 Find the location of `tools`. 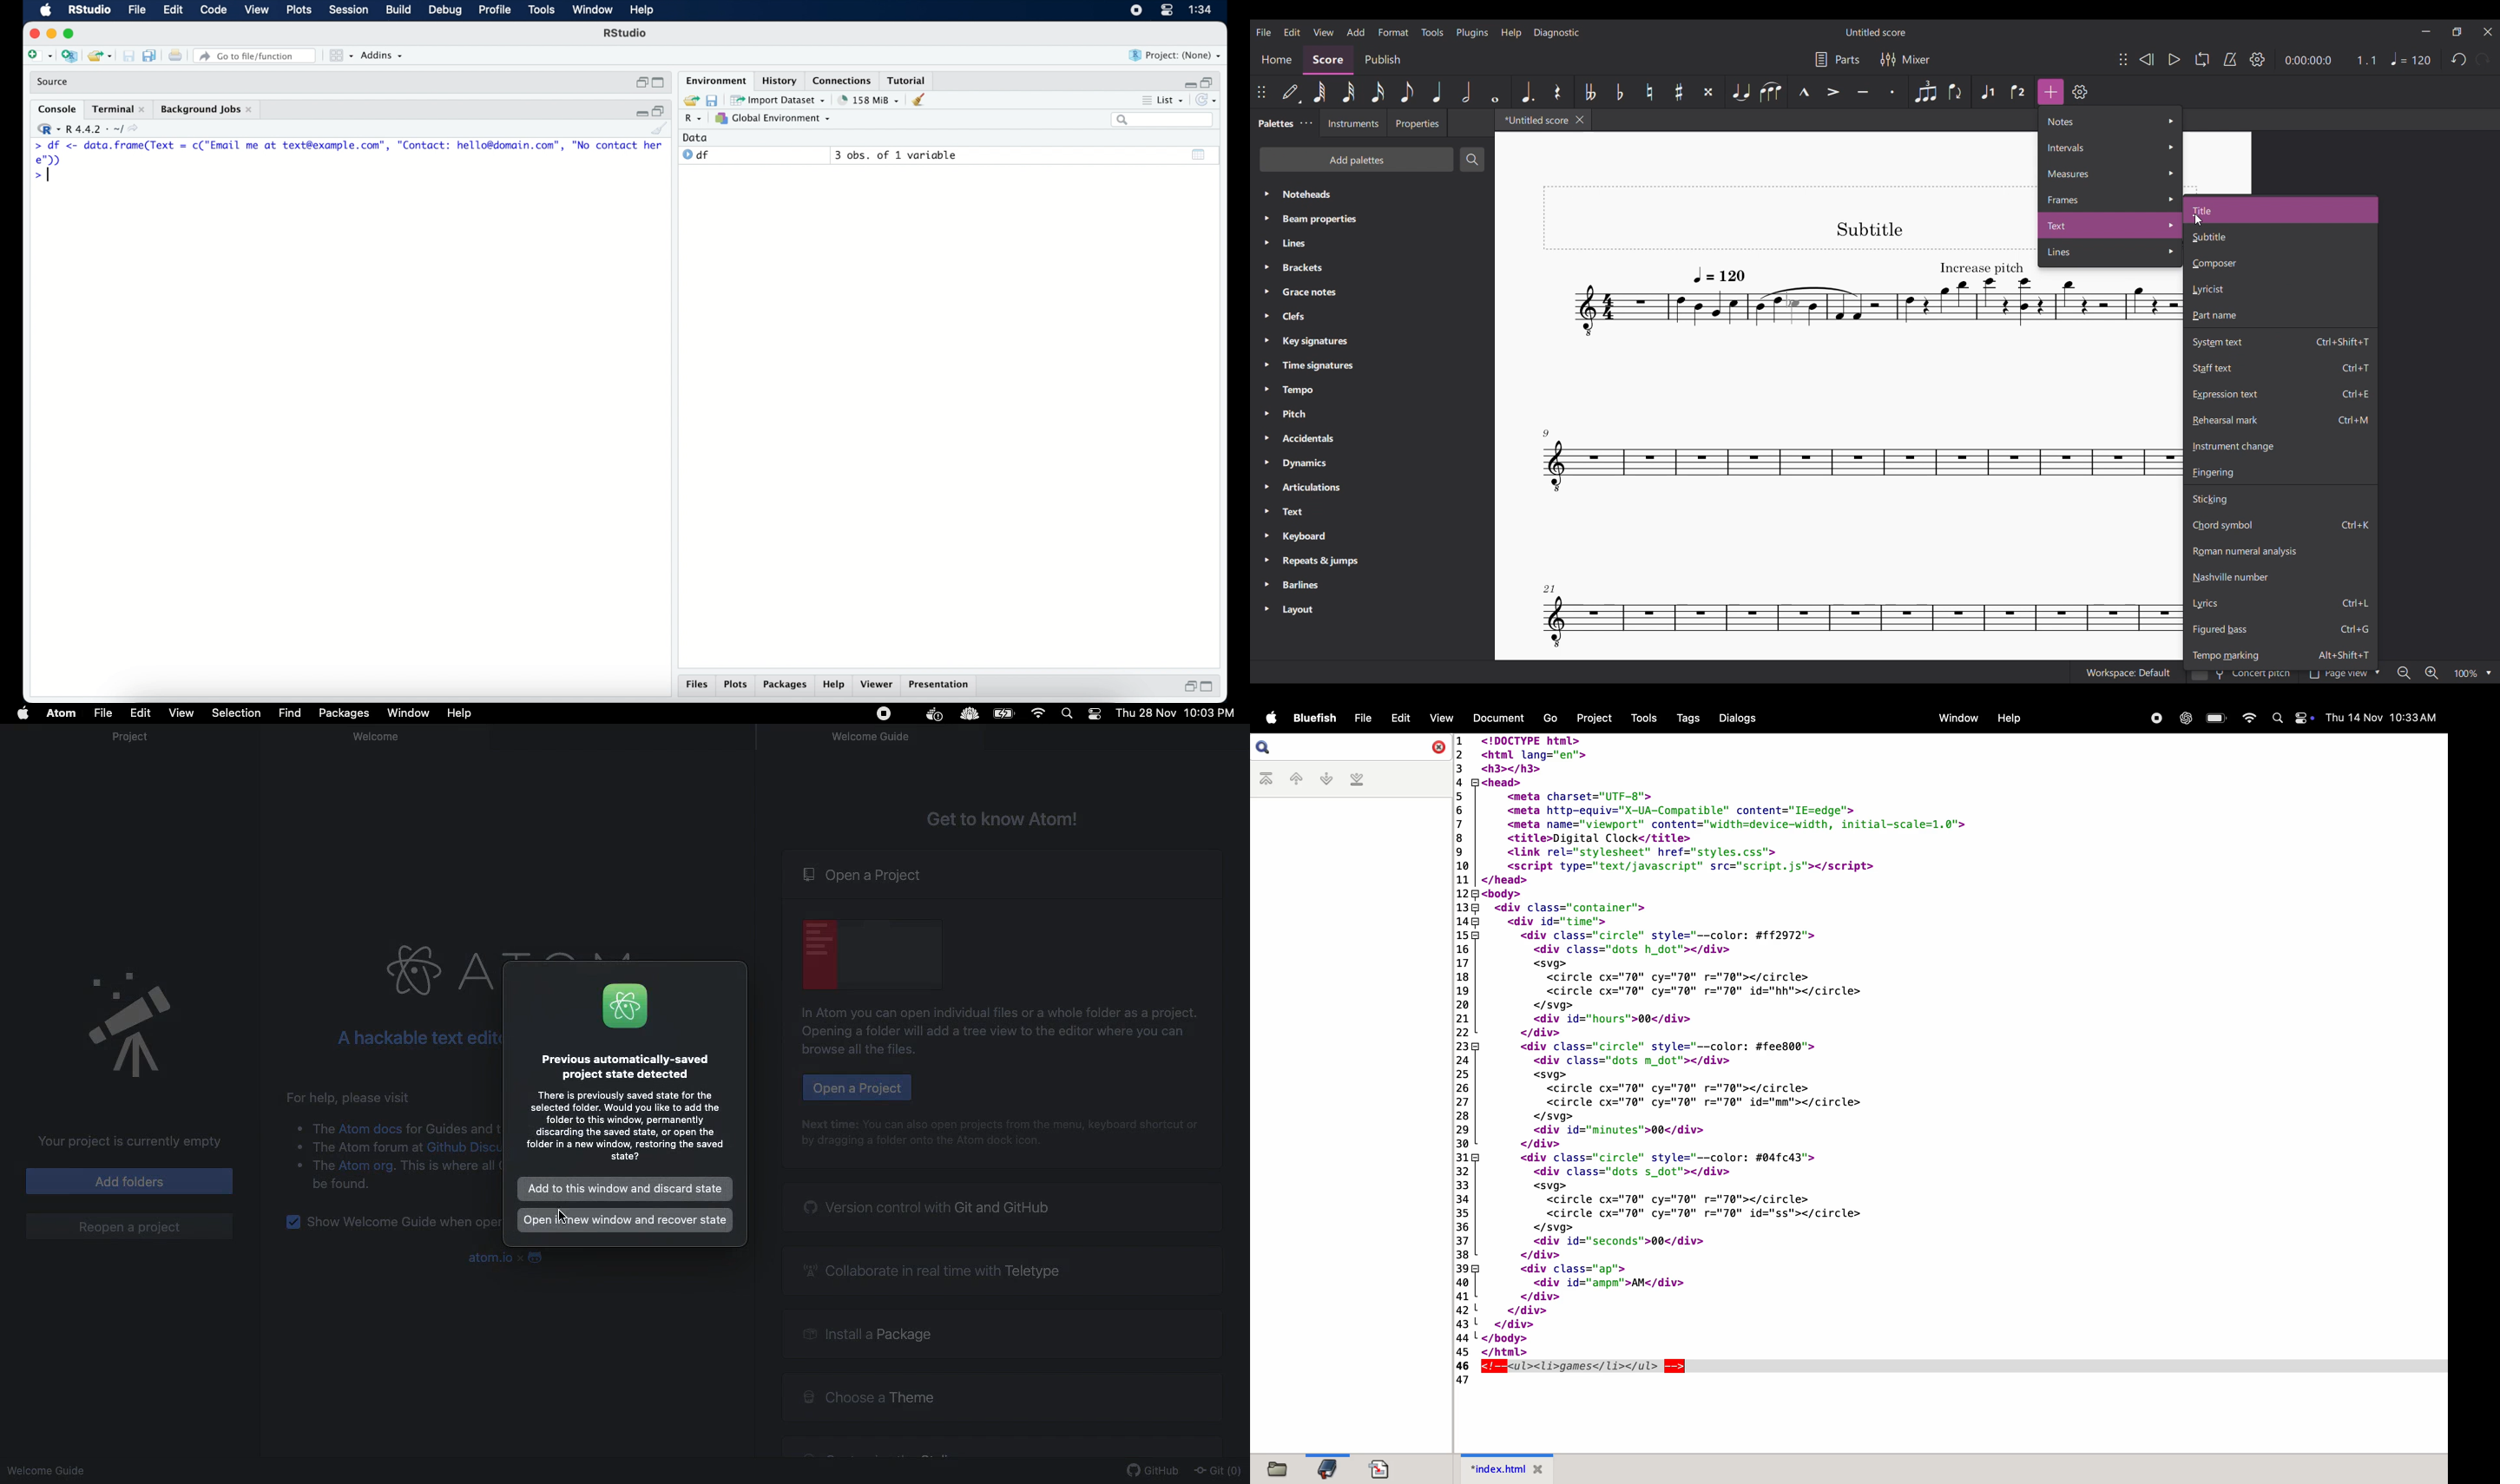

tools is located at coordinates (540, 10).